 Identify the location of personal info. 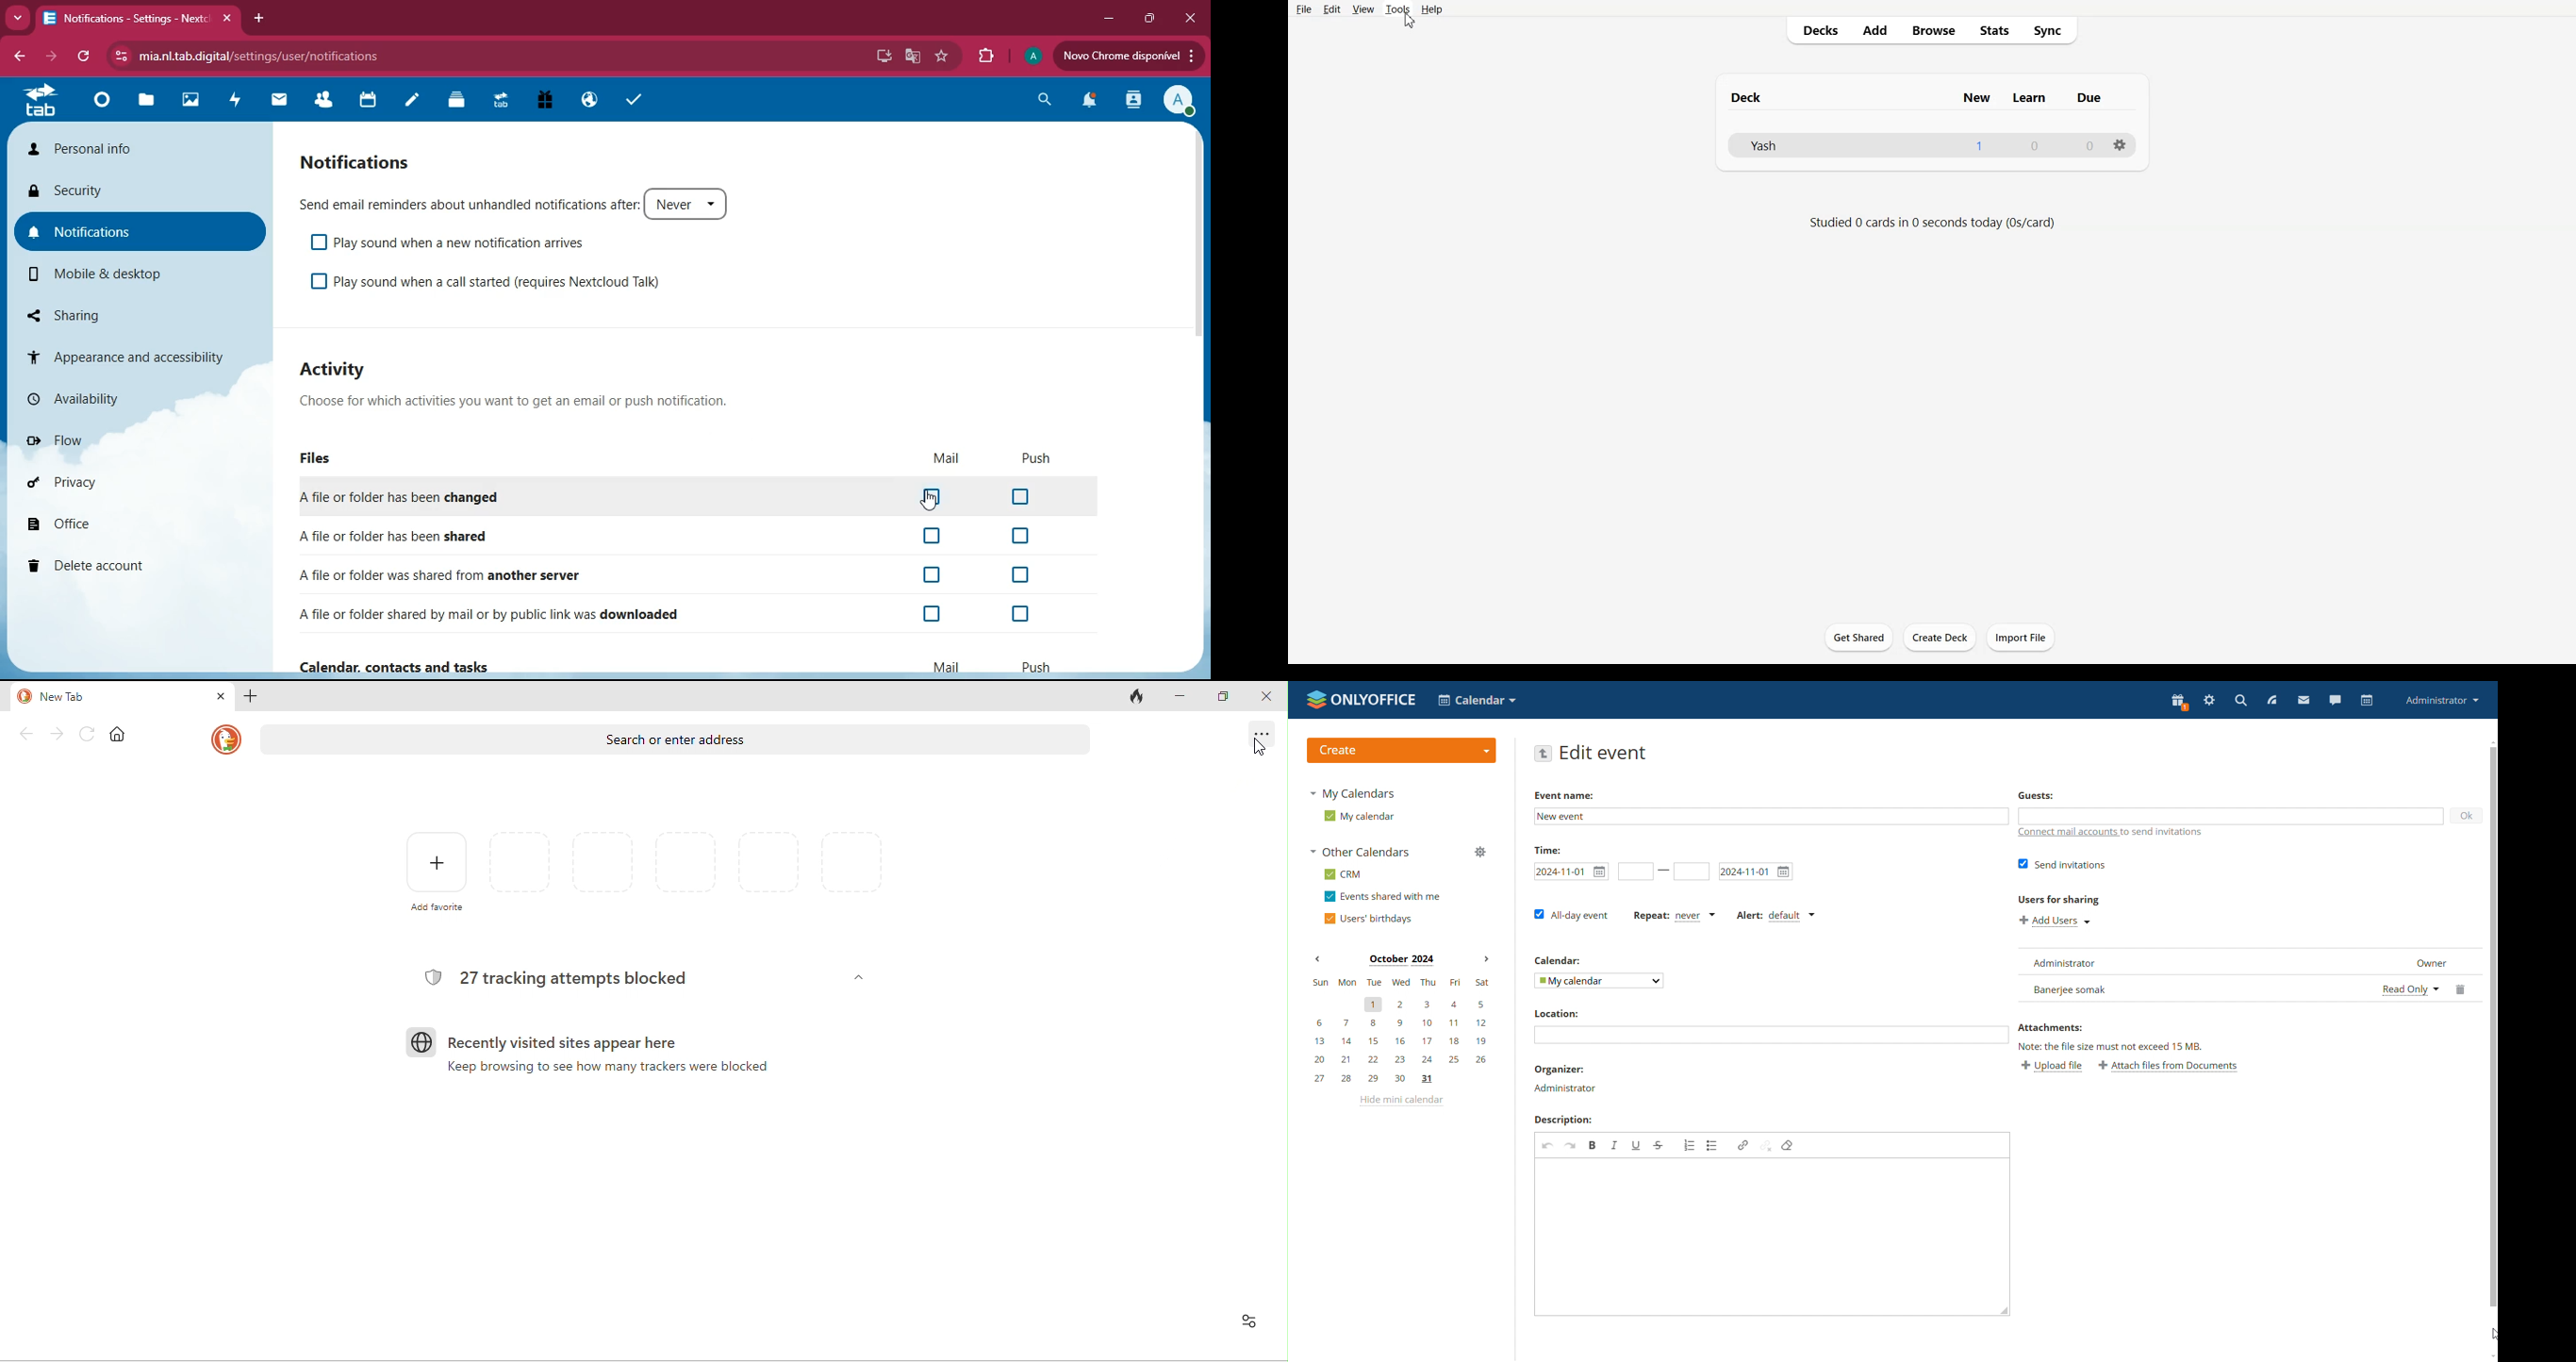
(135, 147).